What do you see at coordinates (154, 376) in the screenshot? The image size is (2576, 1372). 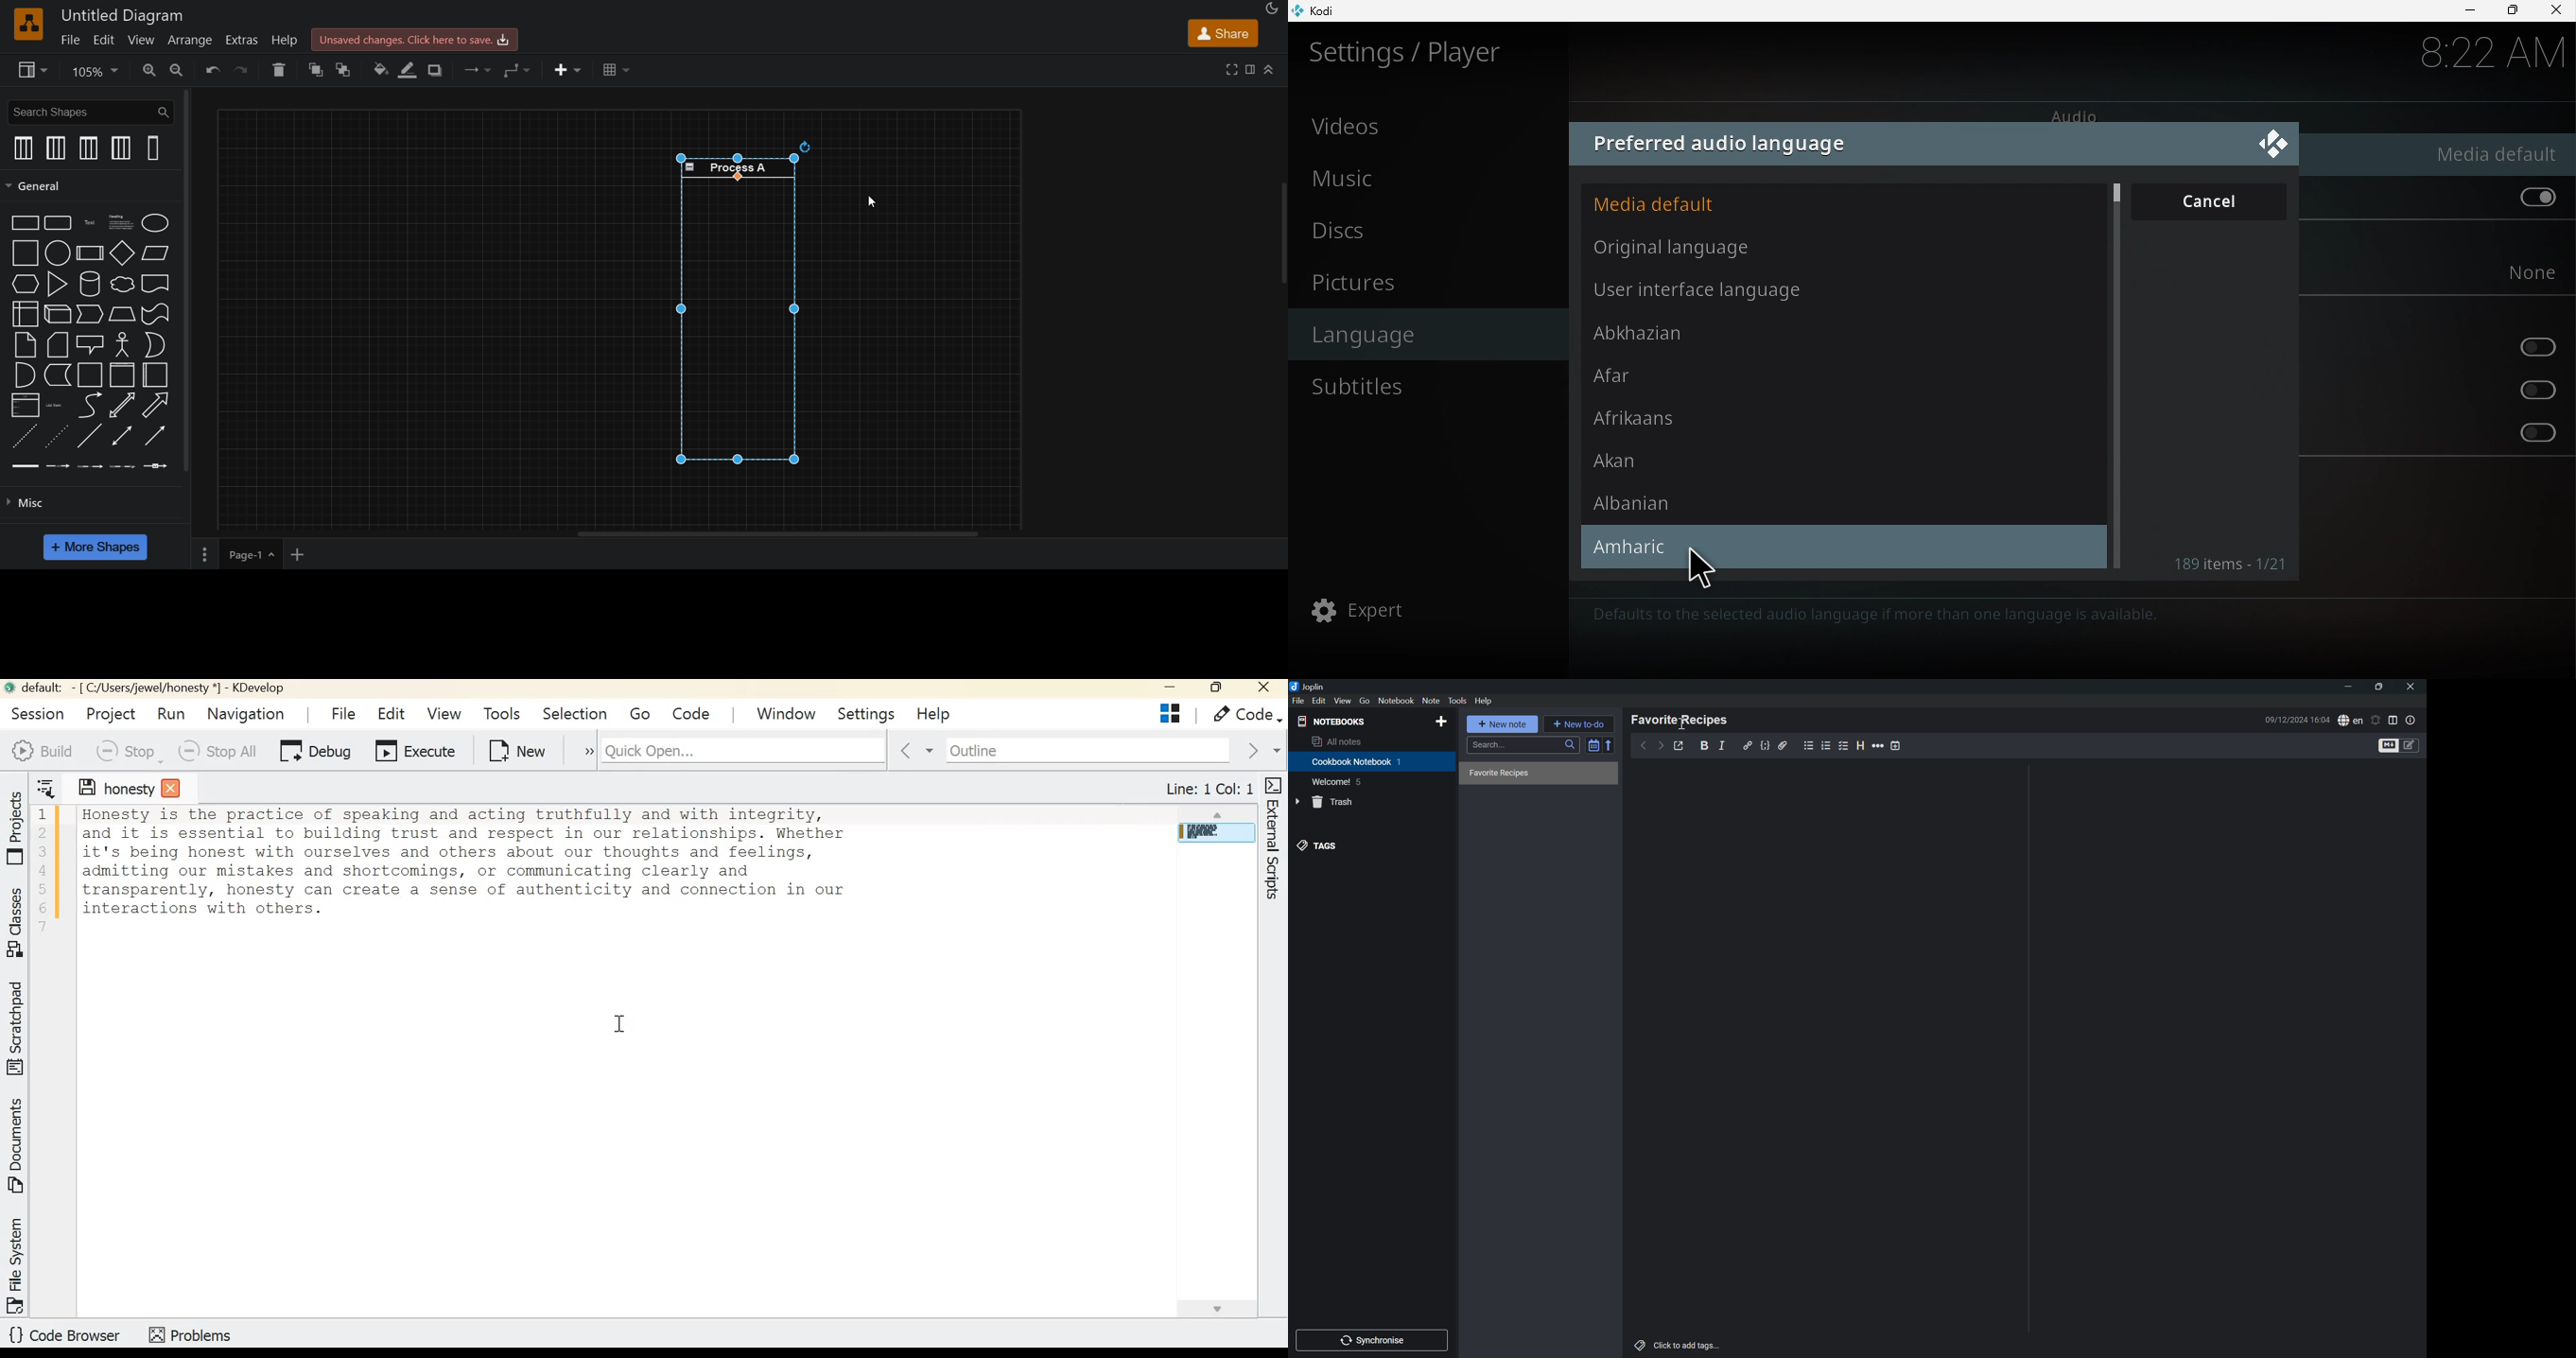 I see `vertical container` at bounding box center [154, 376].